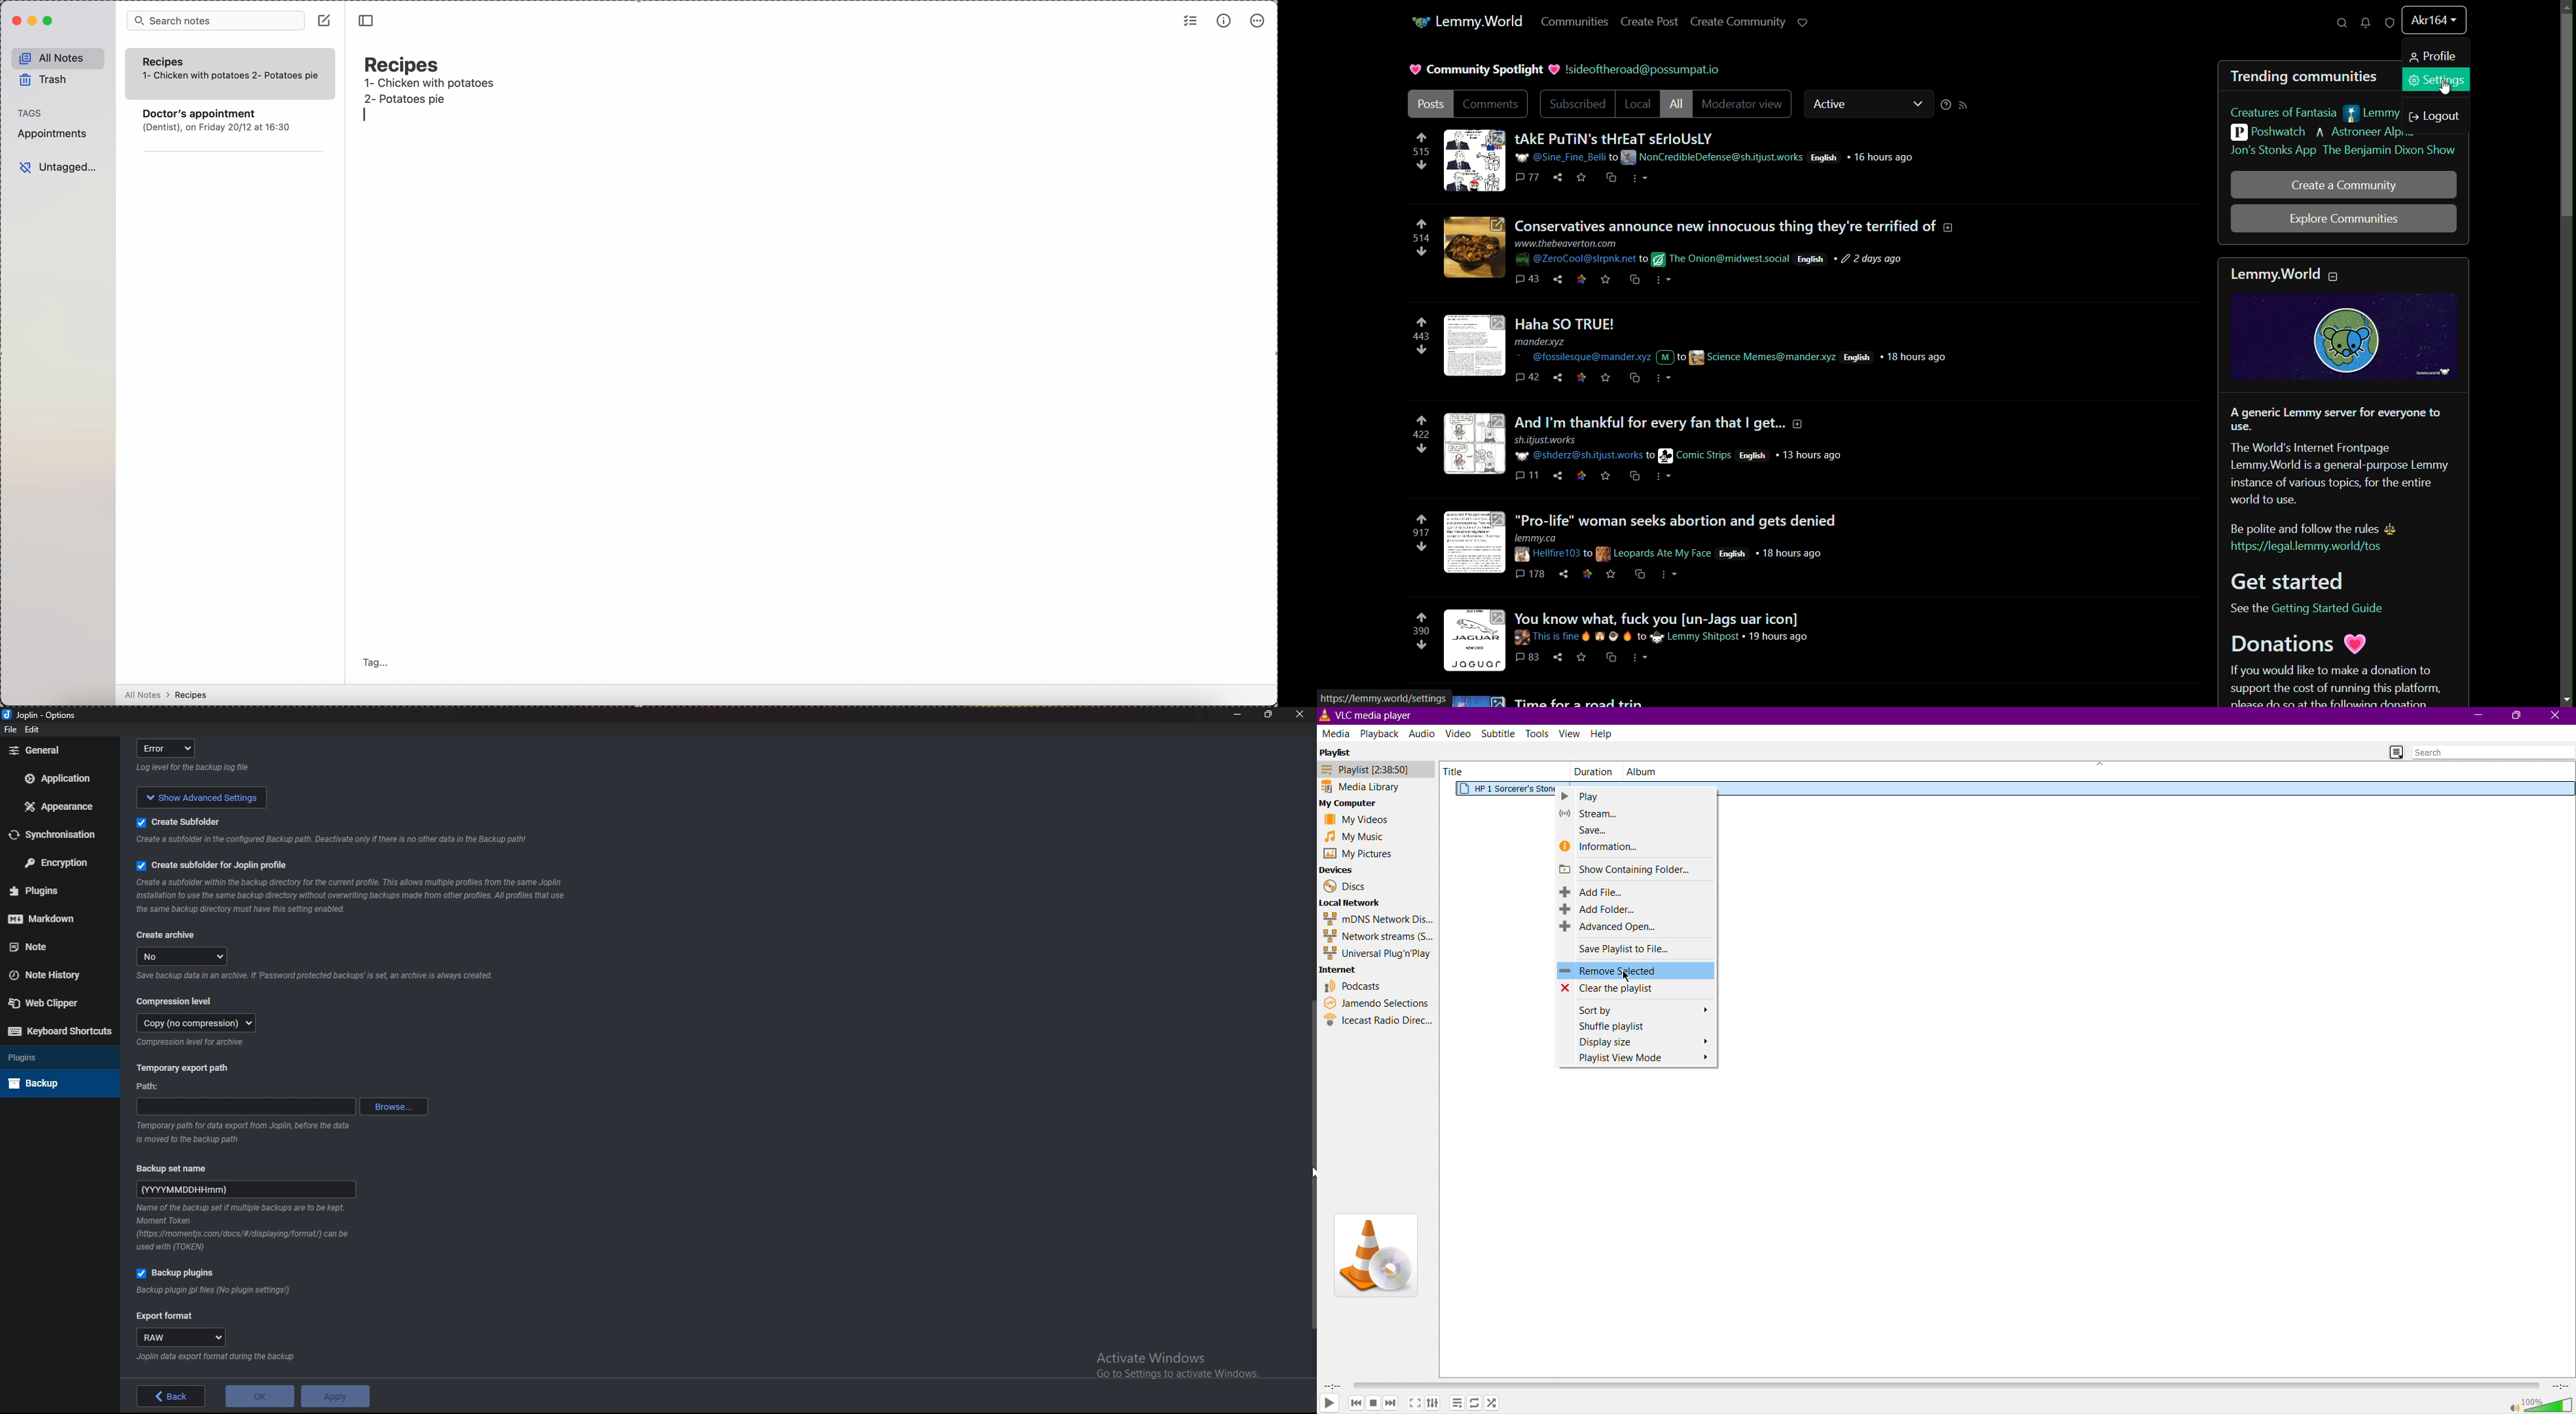  Describe the element at coordinates (60, 1031) in the screenshot. I see `Keyboard shortcuts` at that location.